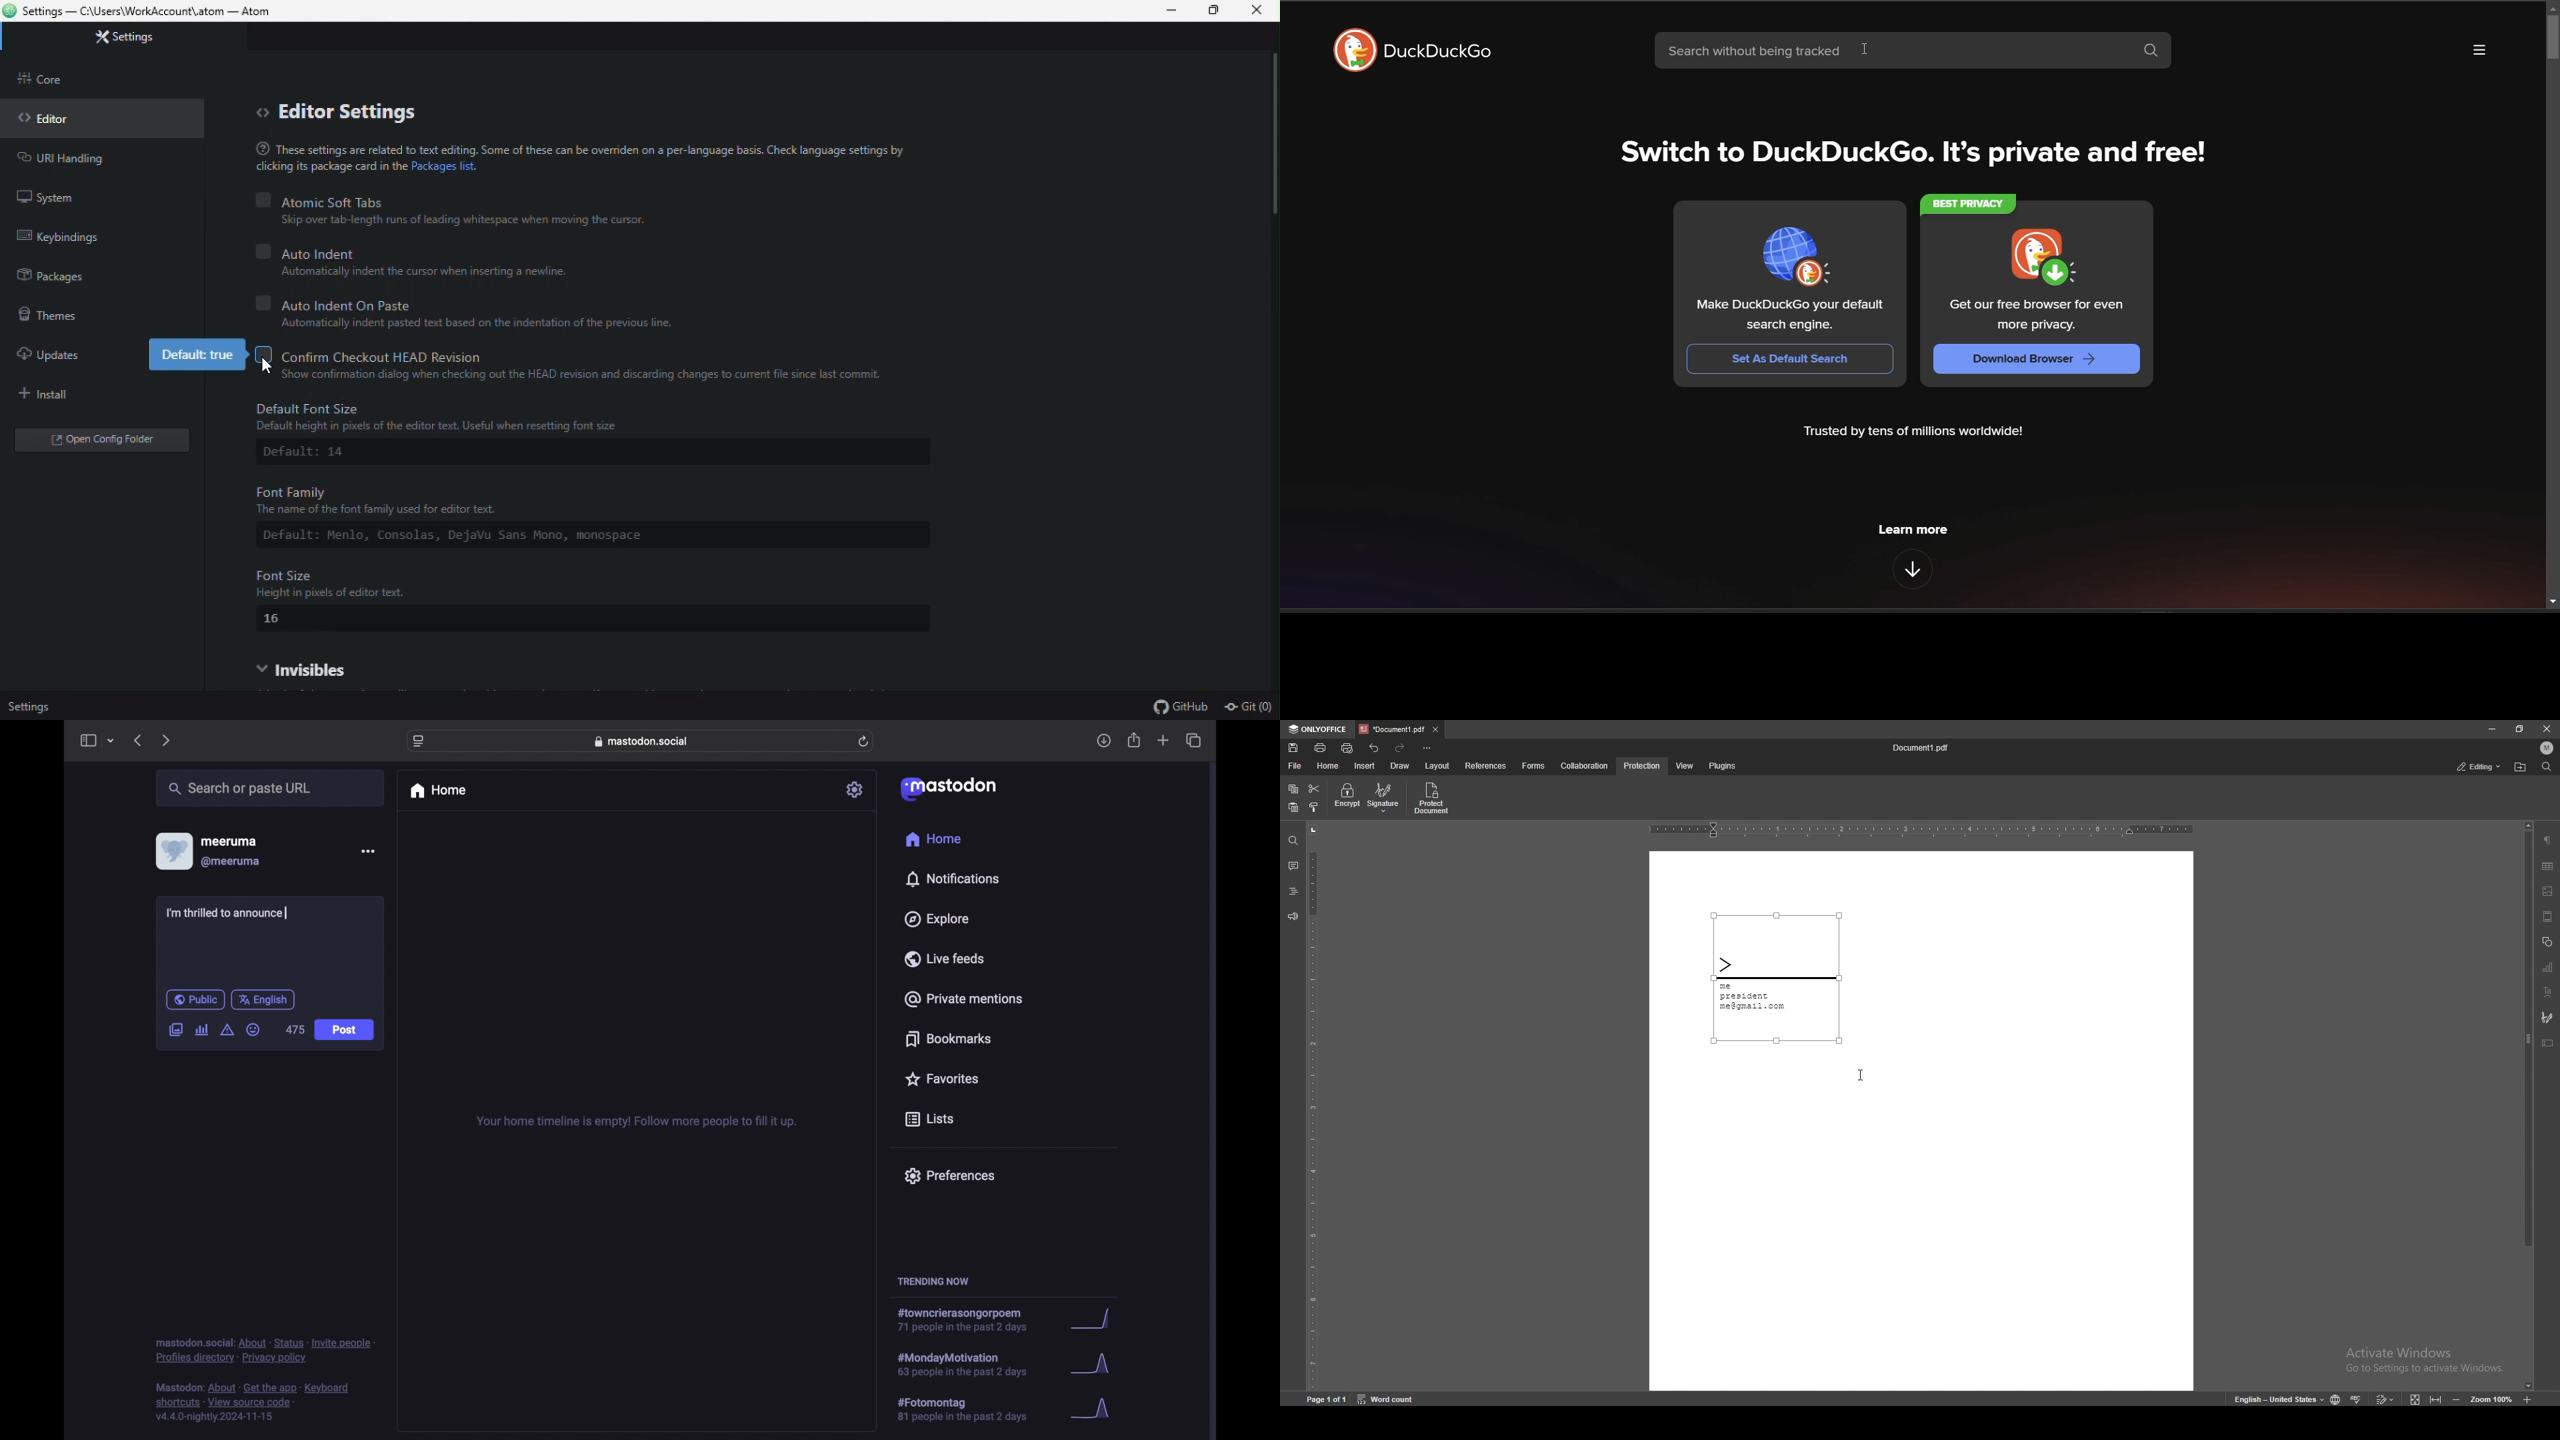  Describe the element at coordinates (2414, 1356) in the screenshot. I see `Activate windows` at that location.